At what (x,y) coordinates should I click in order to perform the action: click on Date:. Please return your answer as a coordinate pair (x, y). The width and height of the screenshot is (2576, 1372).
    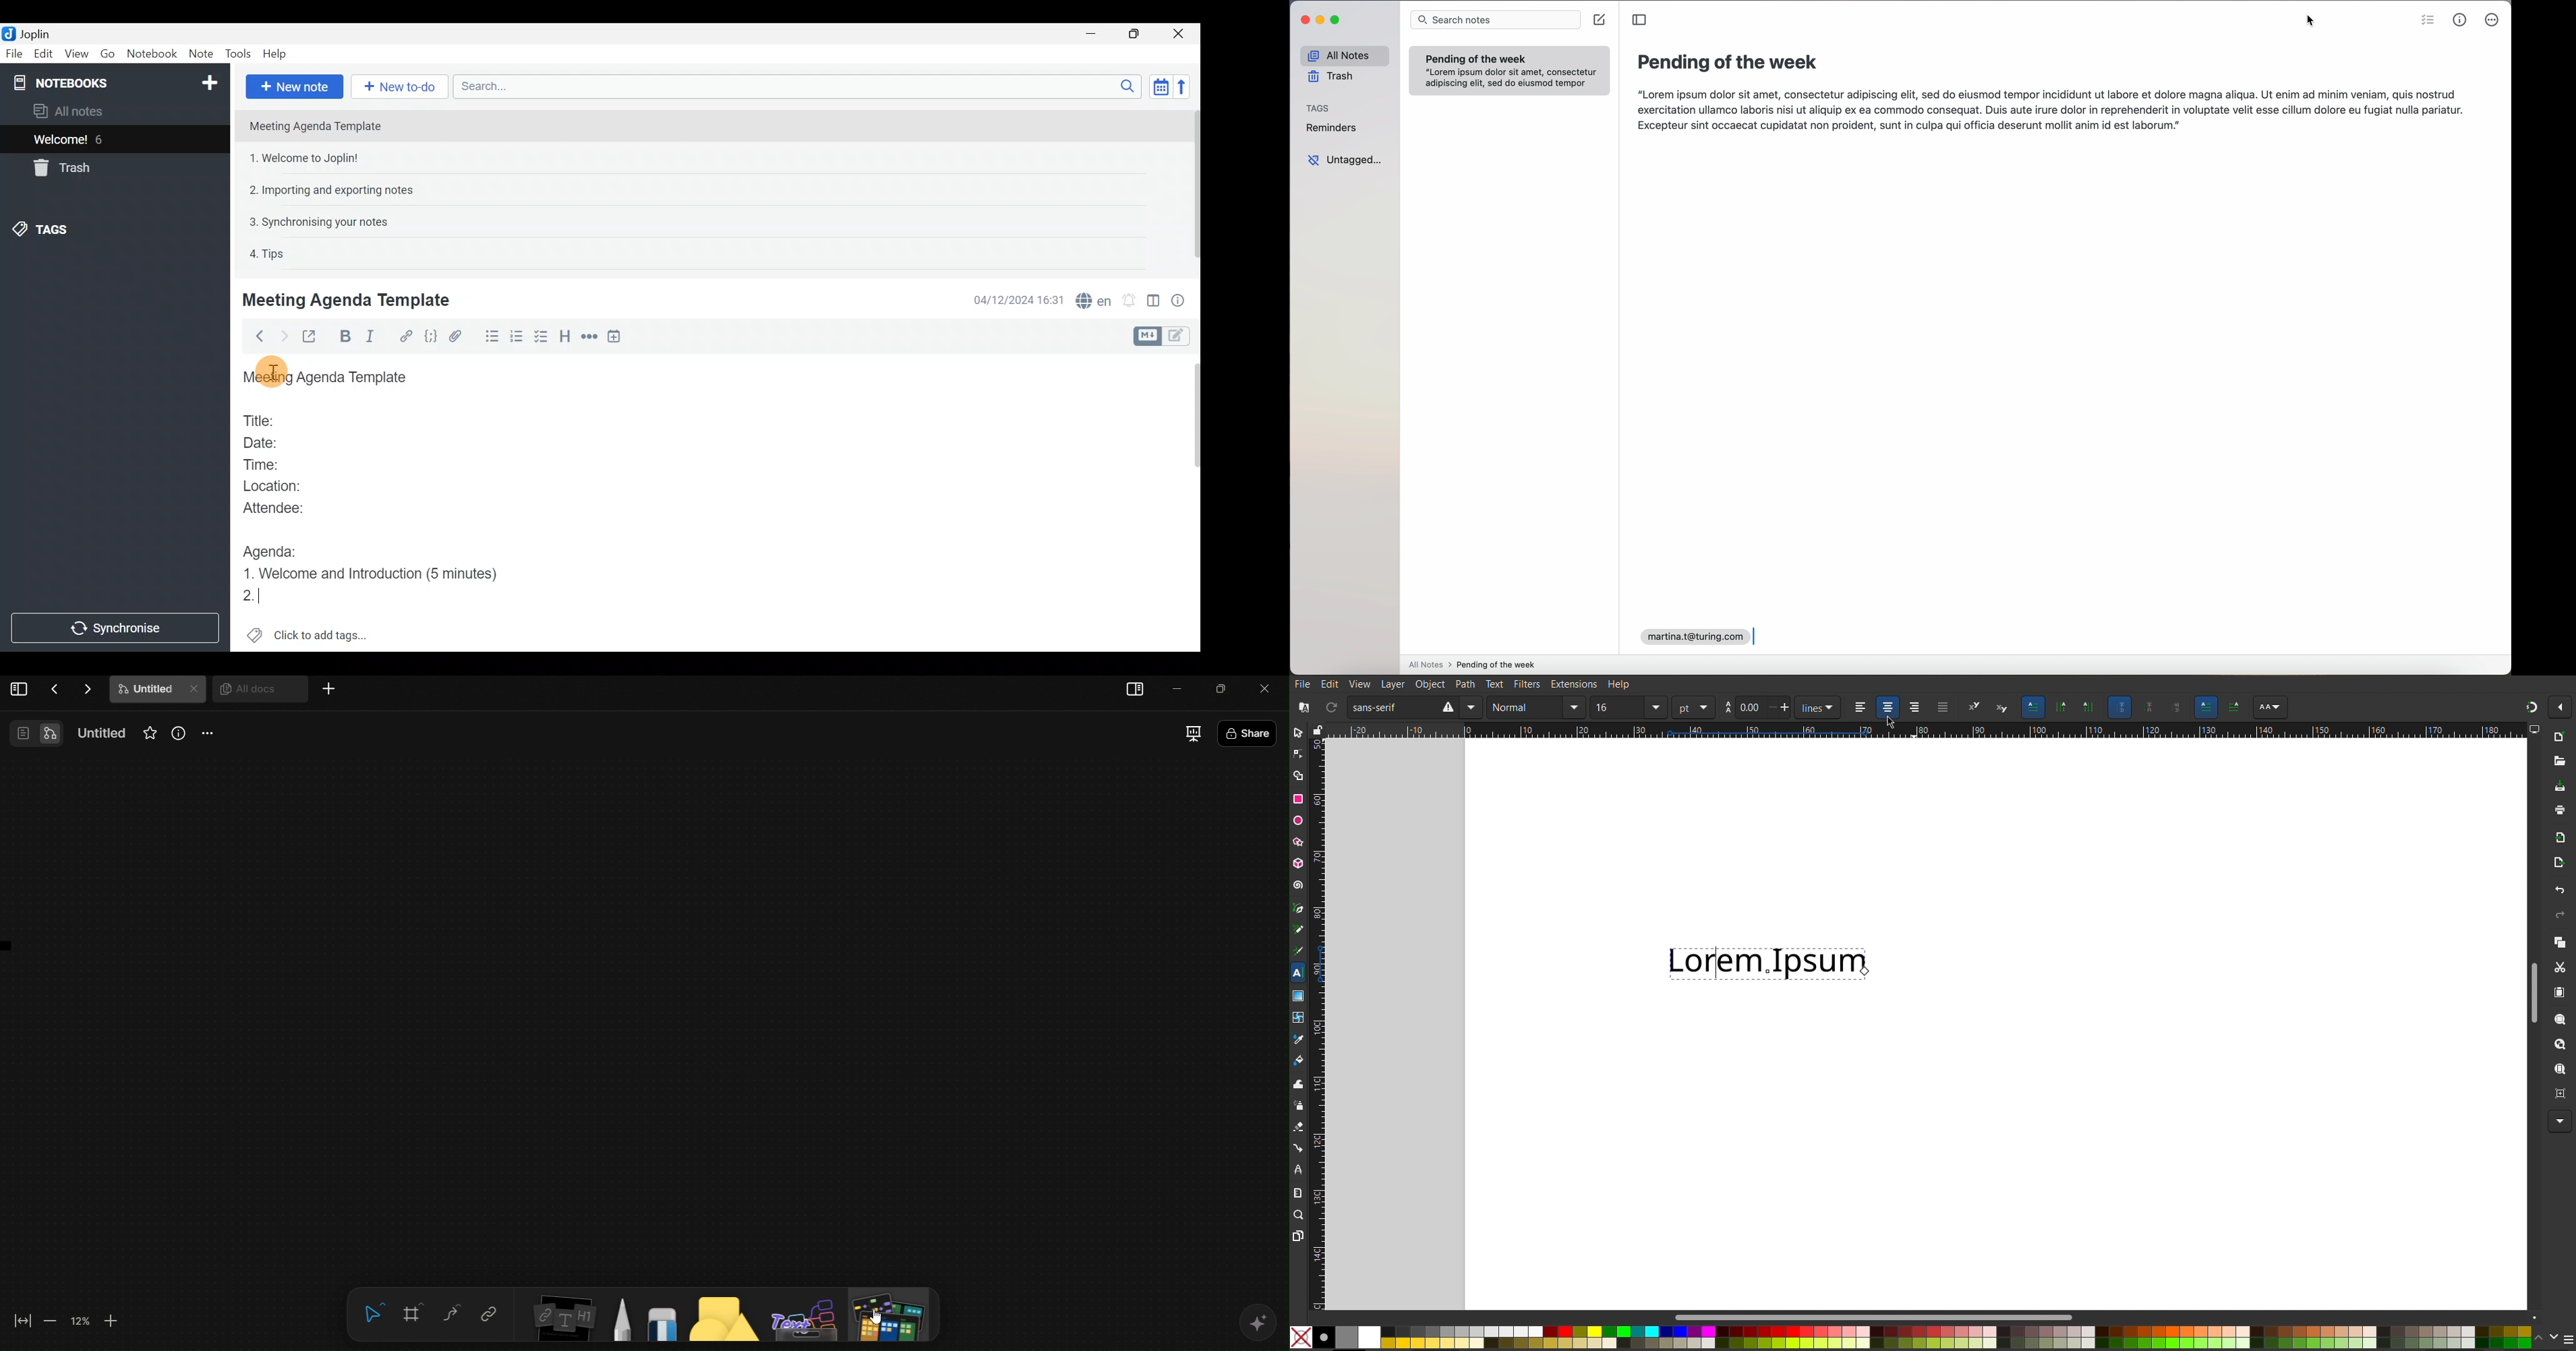
    Looking at the image, I should click on (271, 441).